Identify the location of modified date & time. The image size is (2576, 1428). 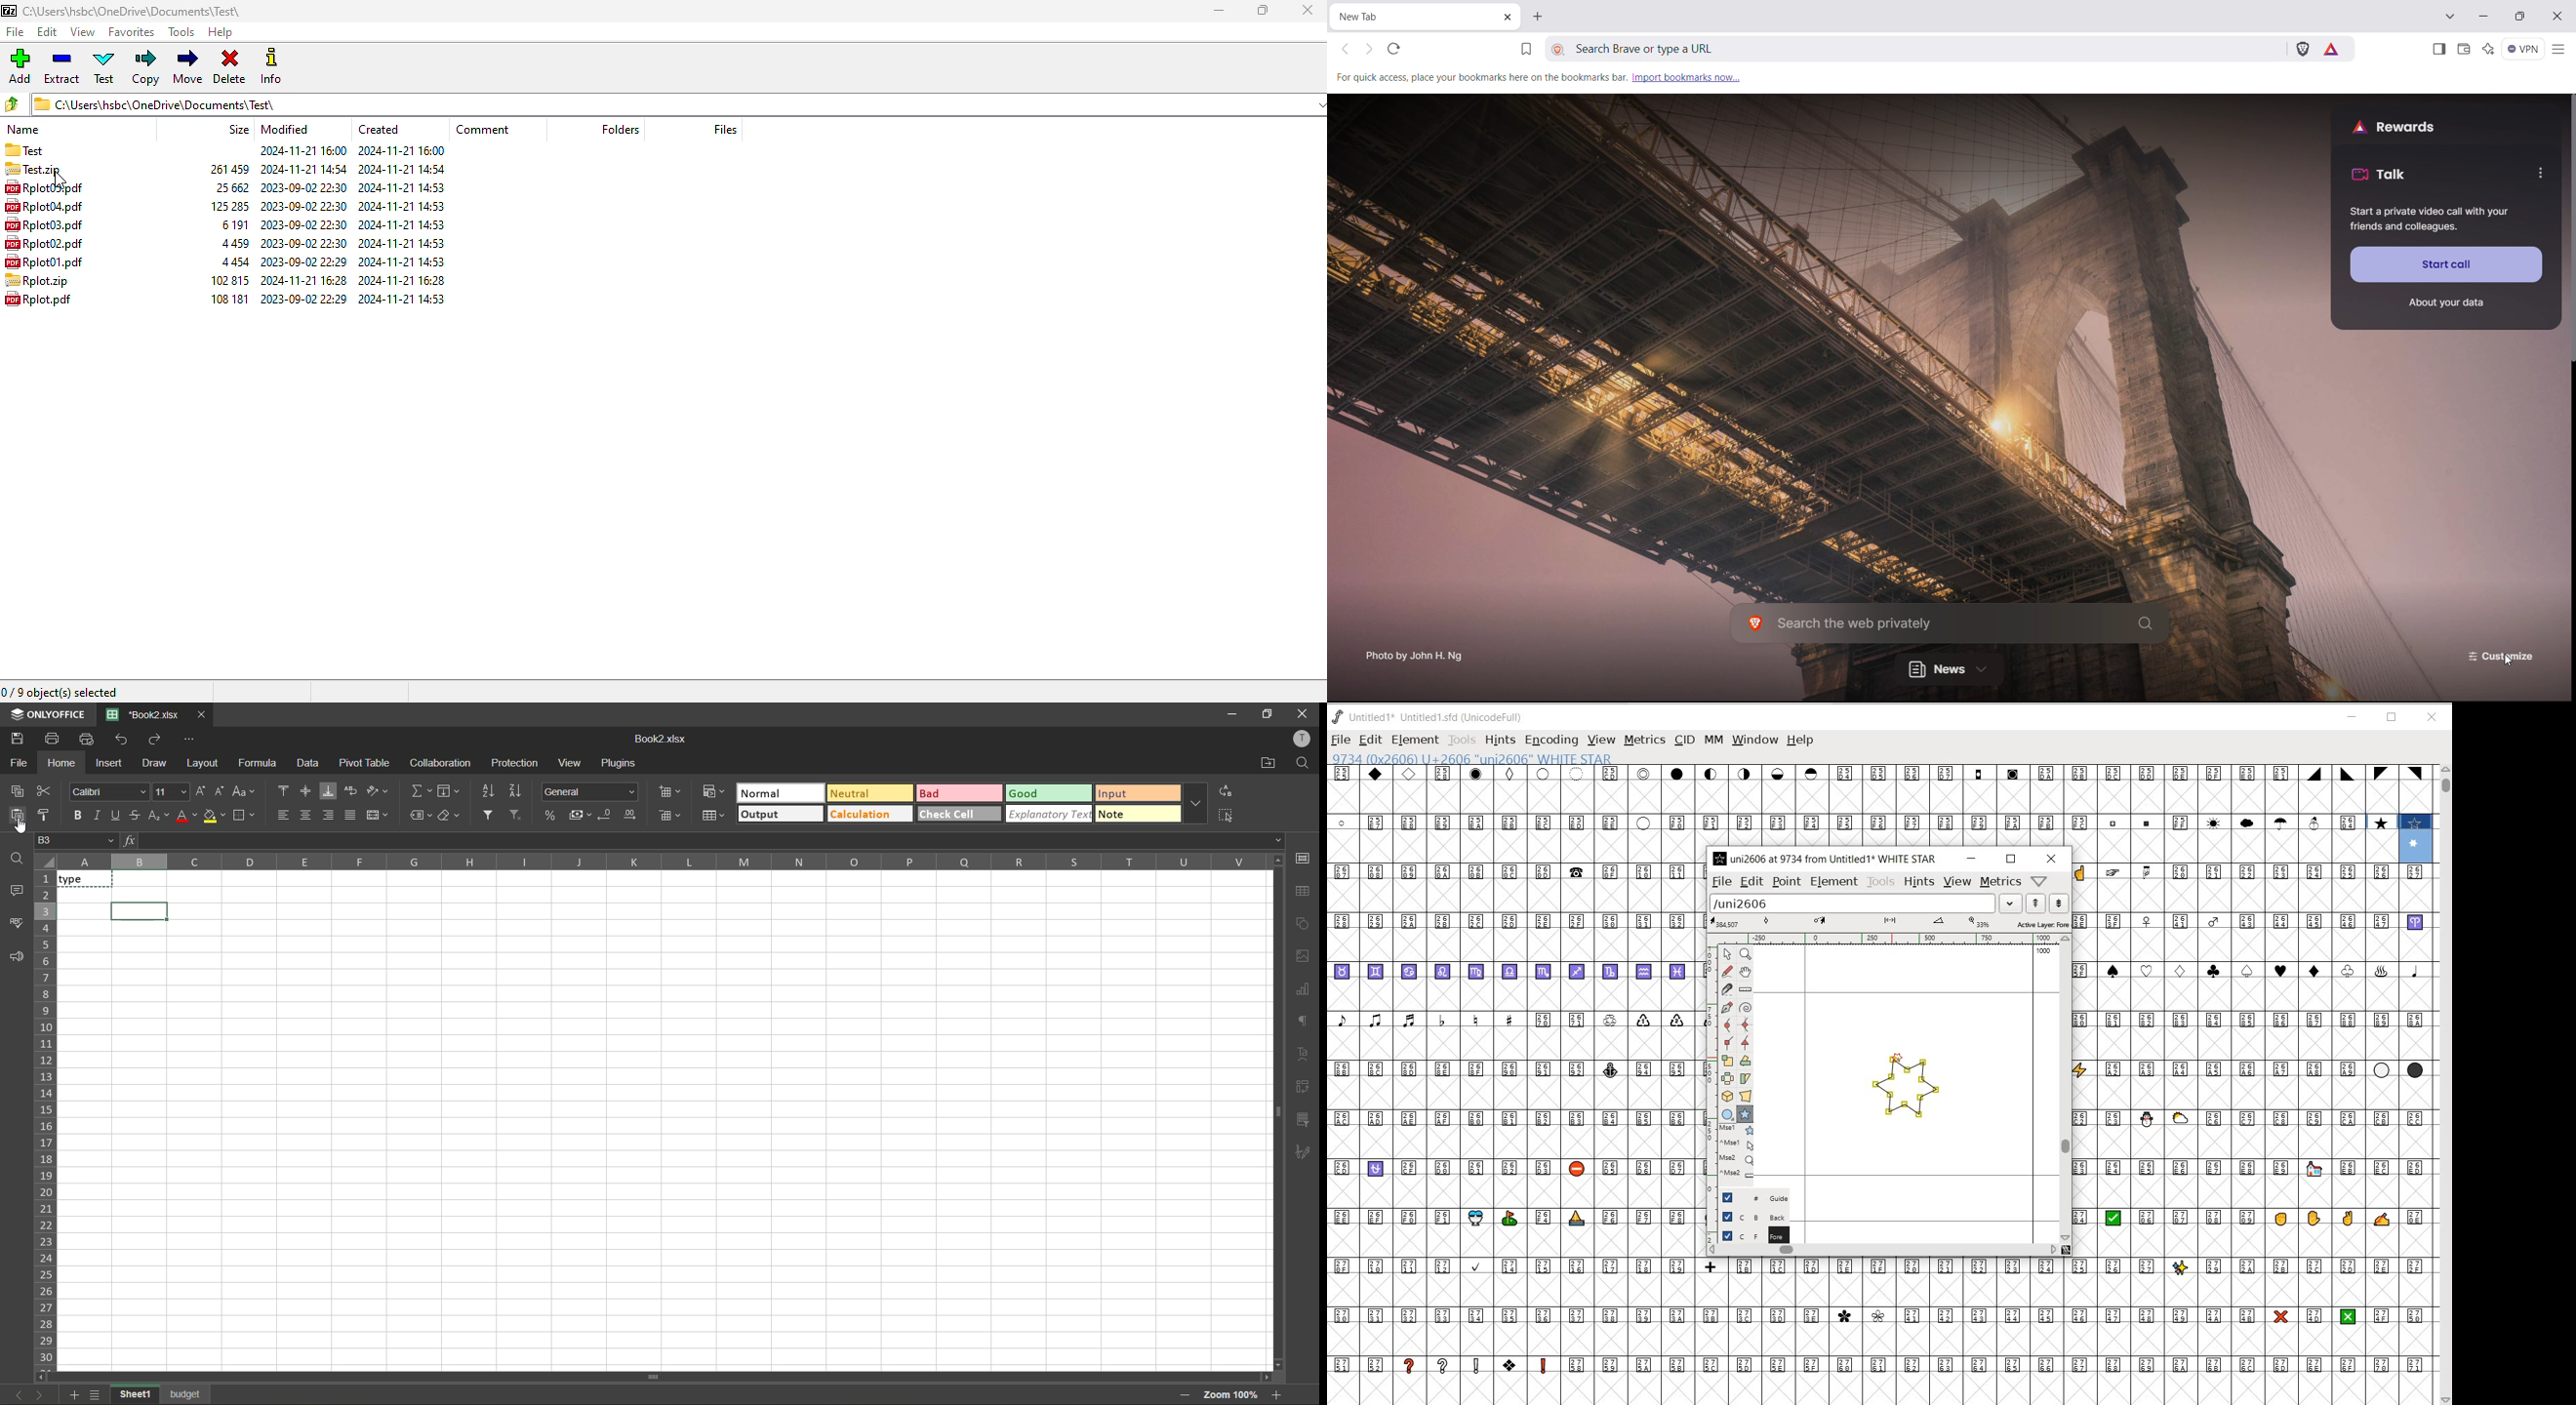
(302, 169).